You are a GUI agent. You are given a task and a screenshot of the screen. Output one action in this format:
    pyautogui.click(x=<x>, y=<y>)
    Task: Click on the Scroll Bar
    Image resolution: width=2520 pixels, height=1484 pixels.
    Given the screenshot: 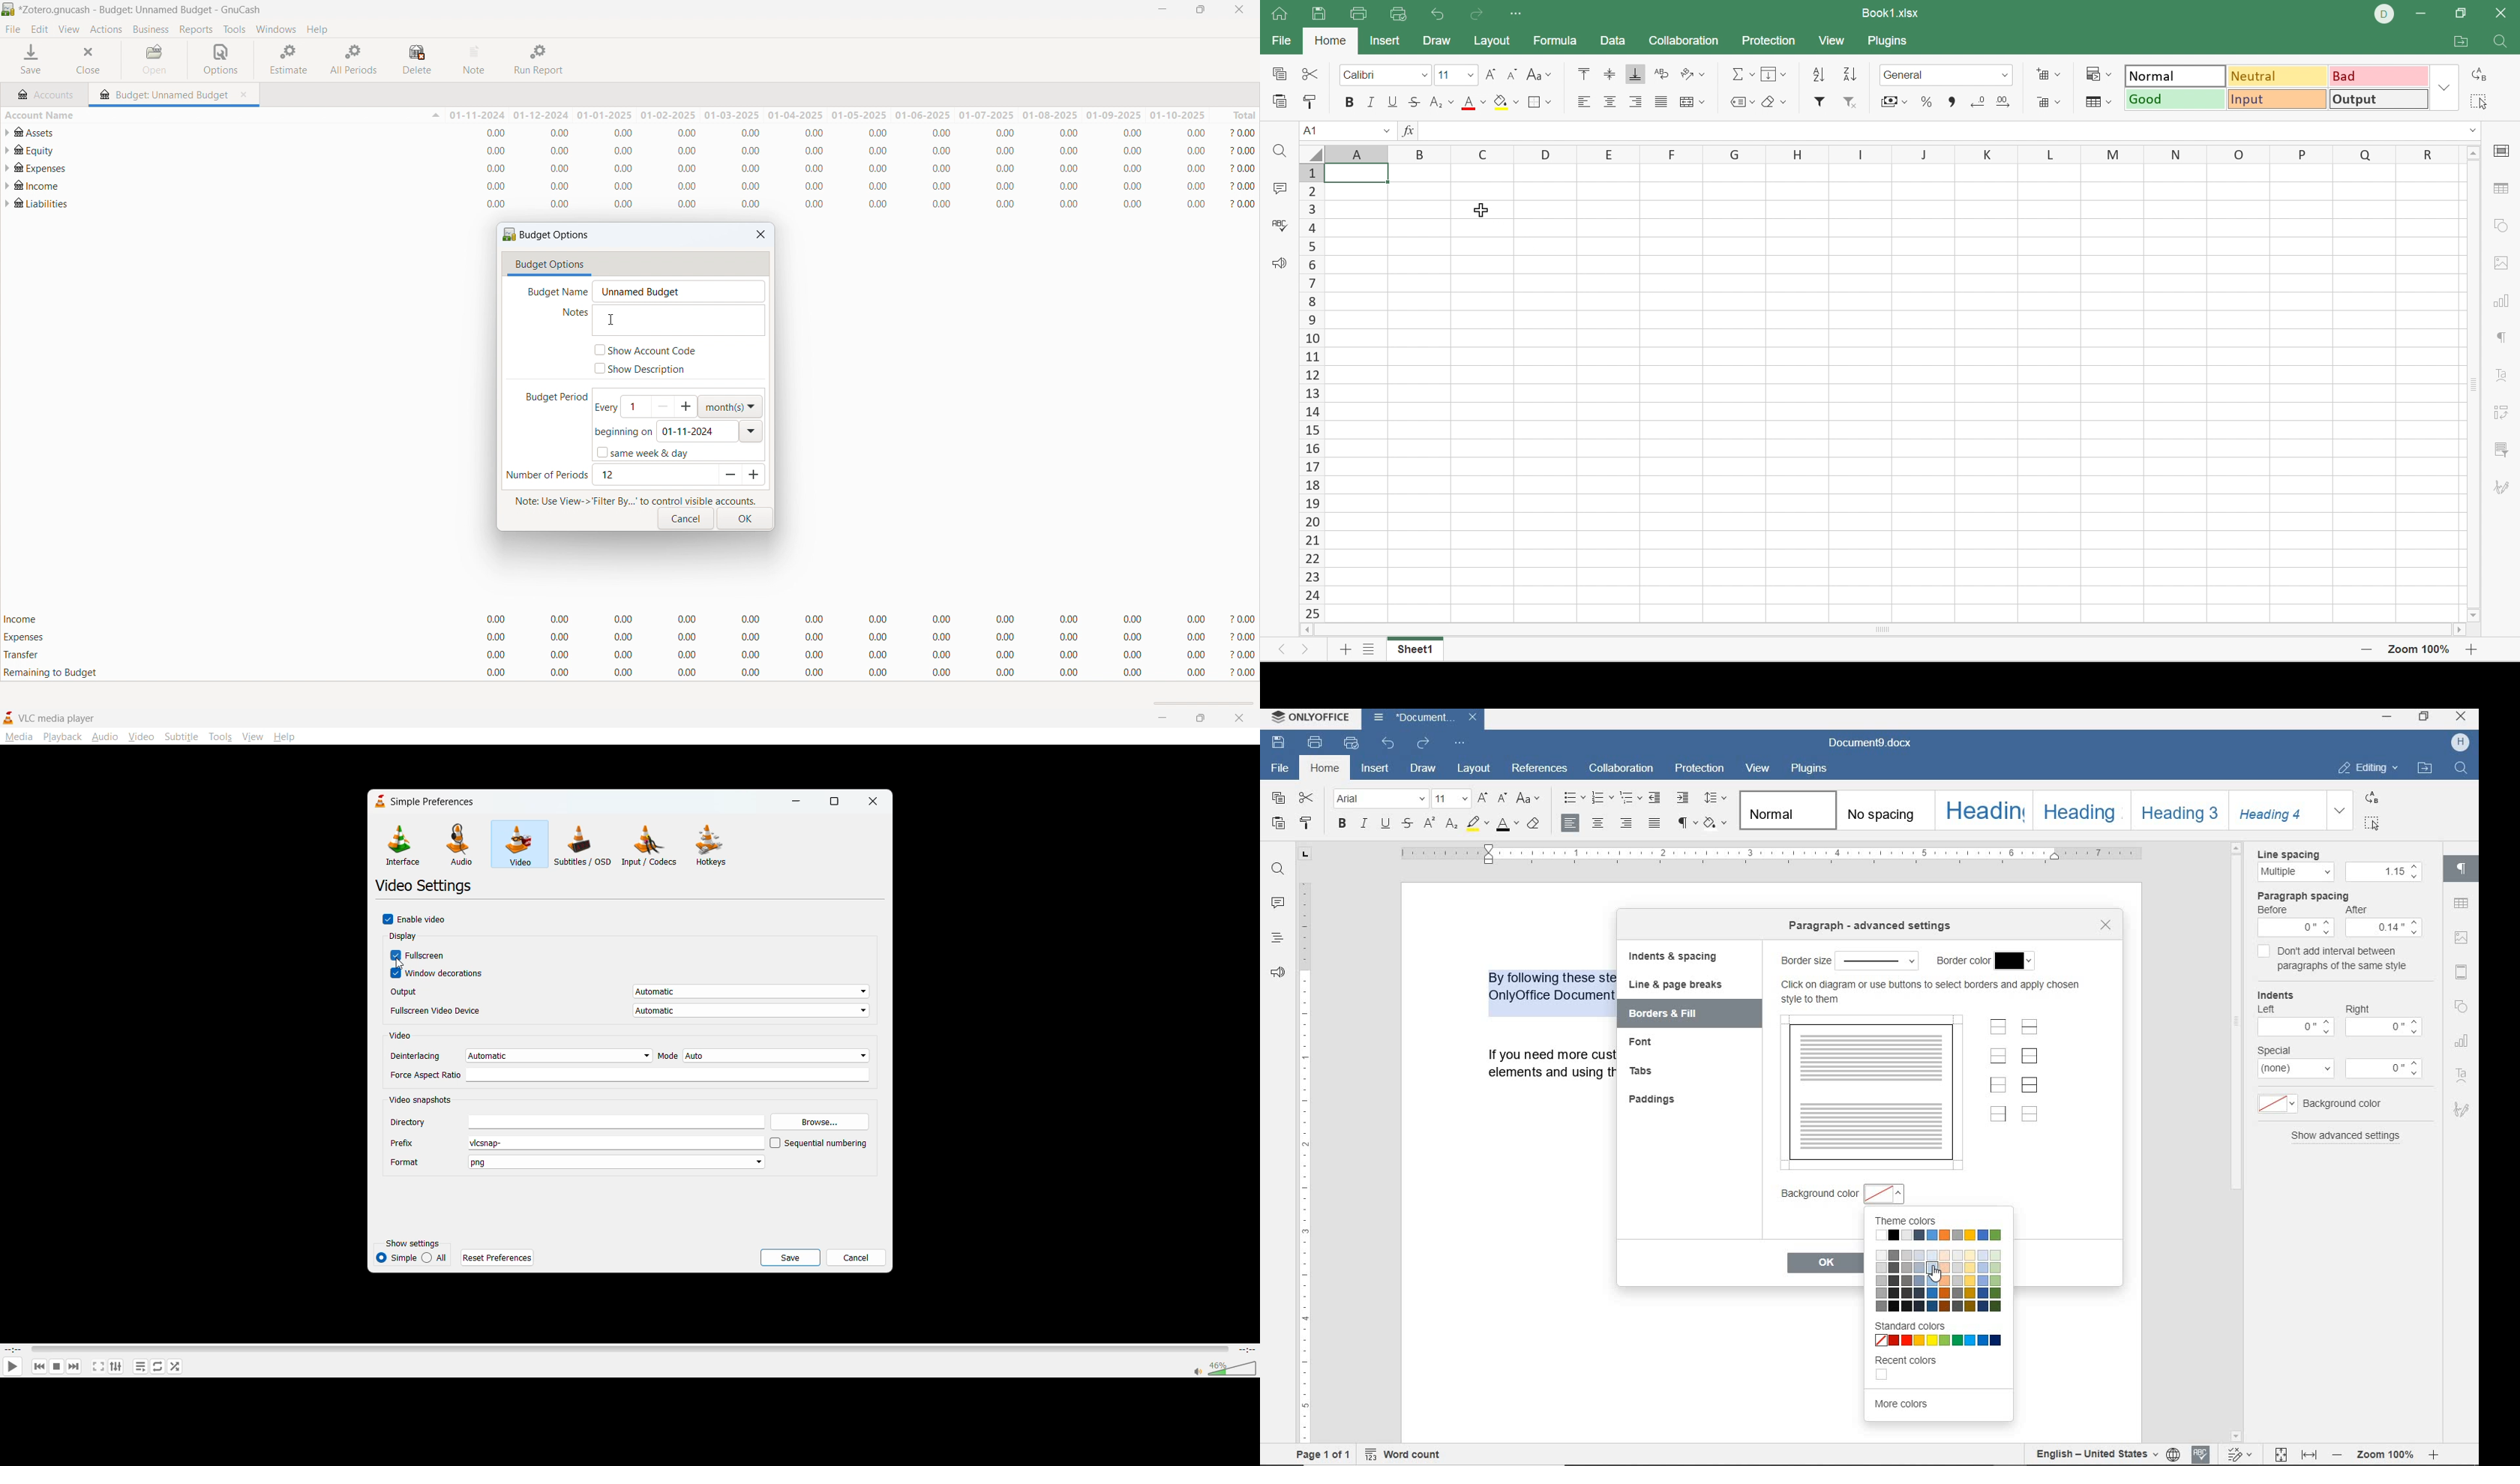 What is the action you would take?
    pyautogui.click(x=2473, y=385)
    